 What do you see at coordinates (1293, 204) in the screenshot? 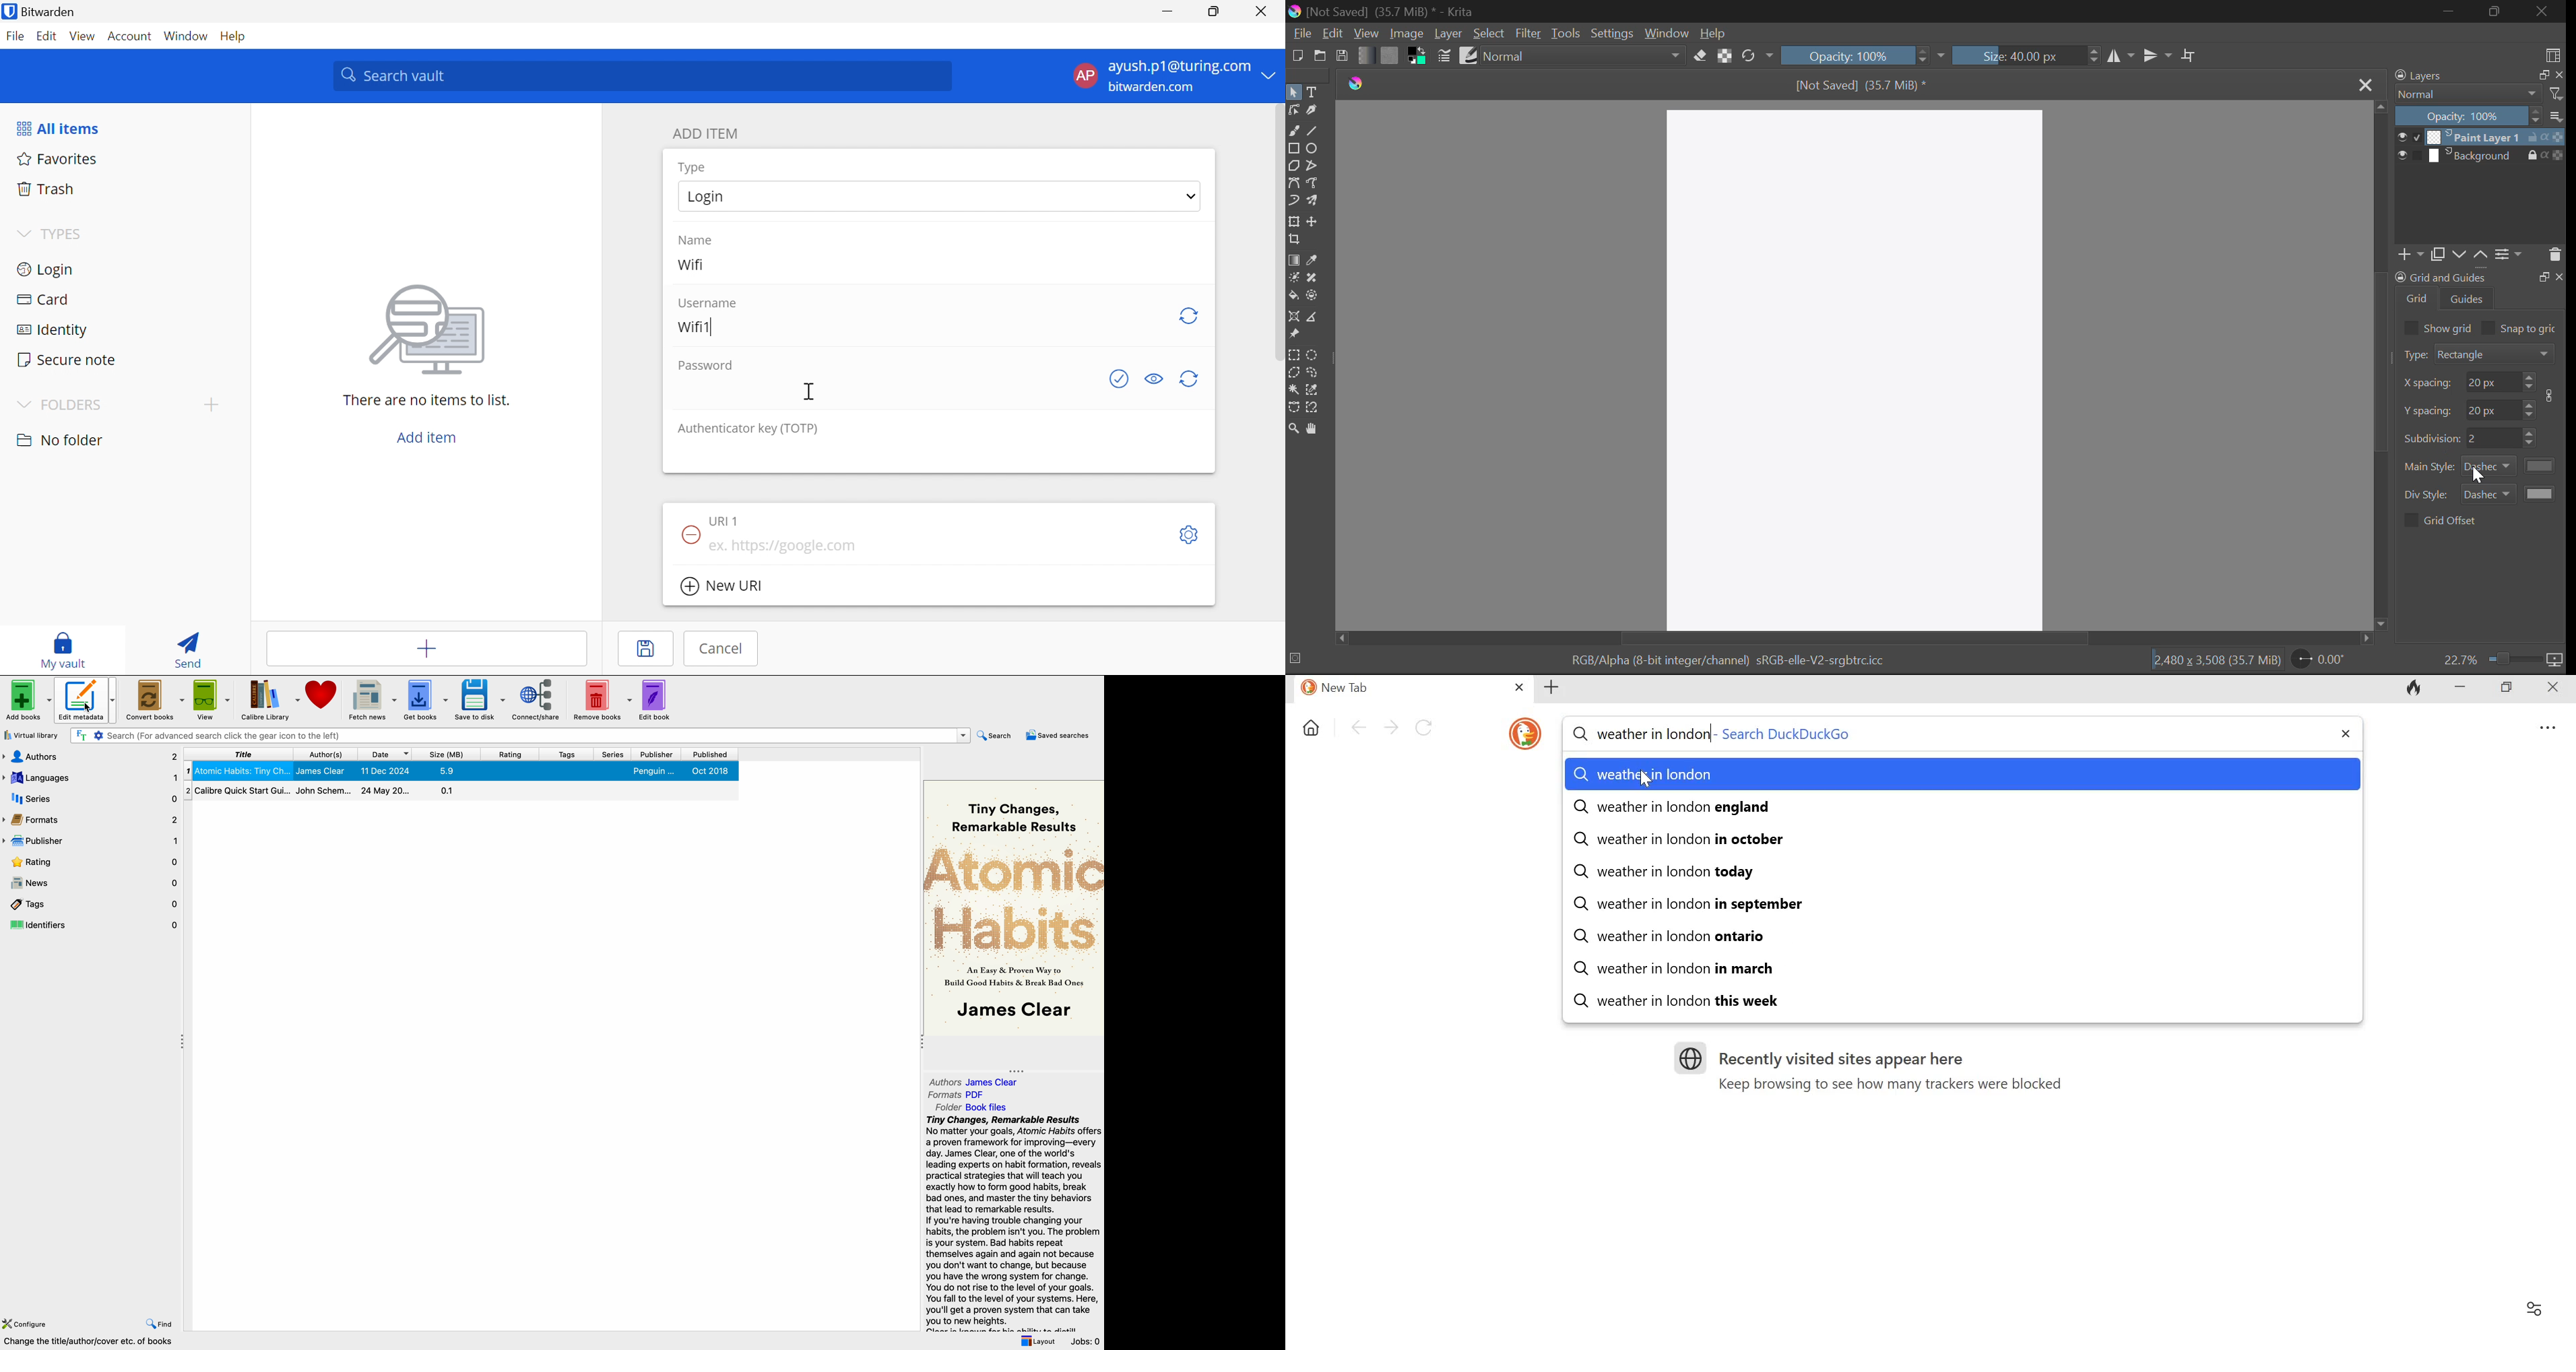
I see `Dynamic Brush Tool` at bounding box center [1293, 204].